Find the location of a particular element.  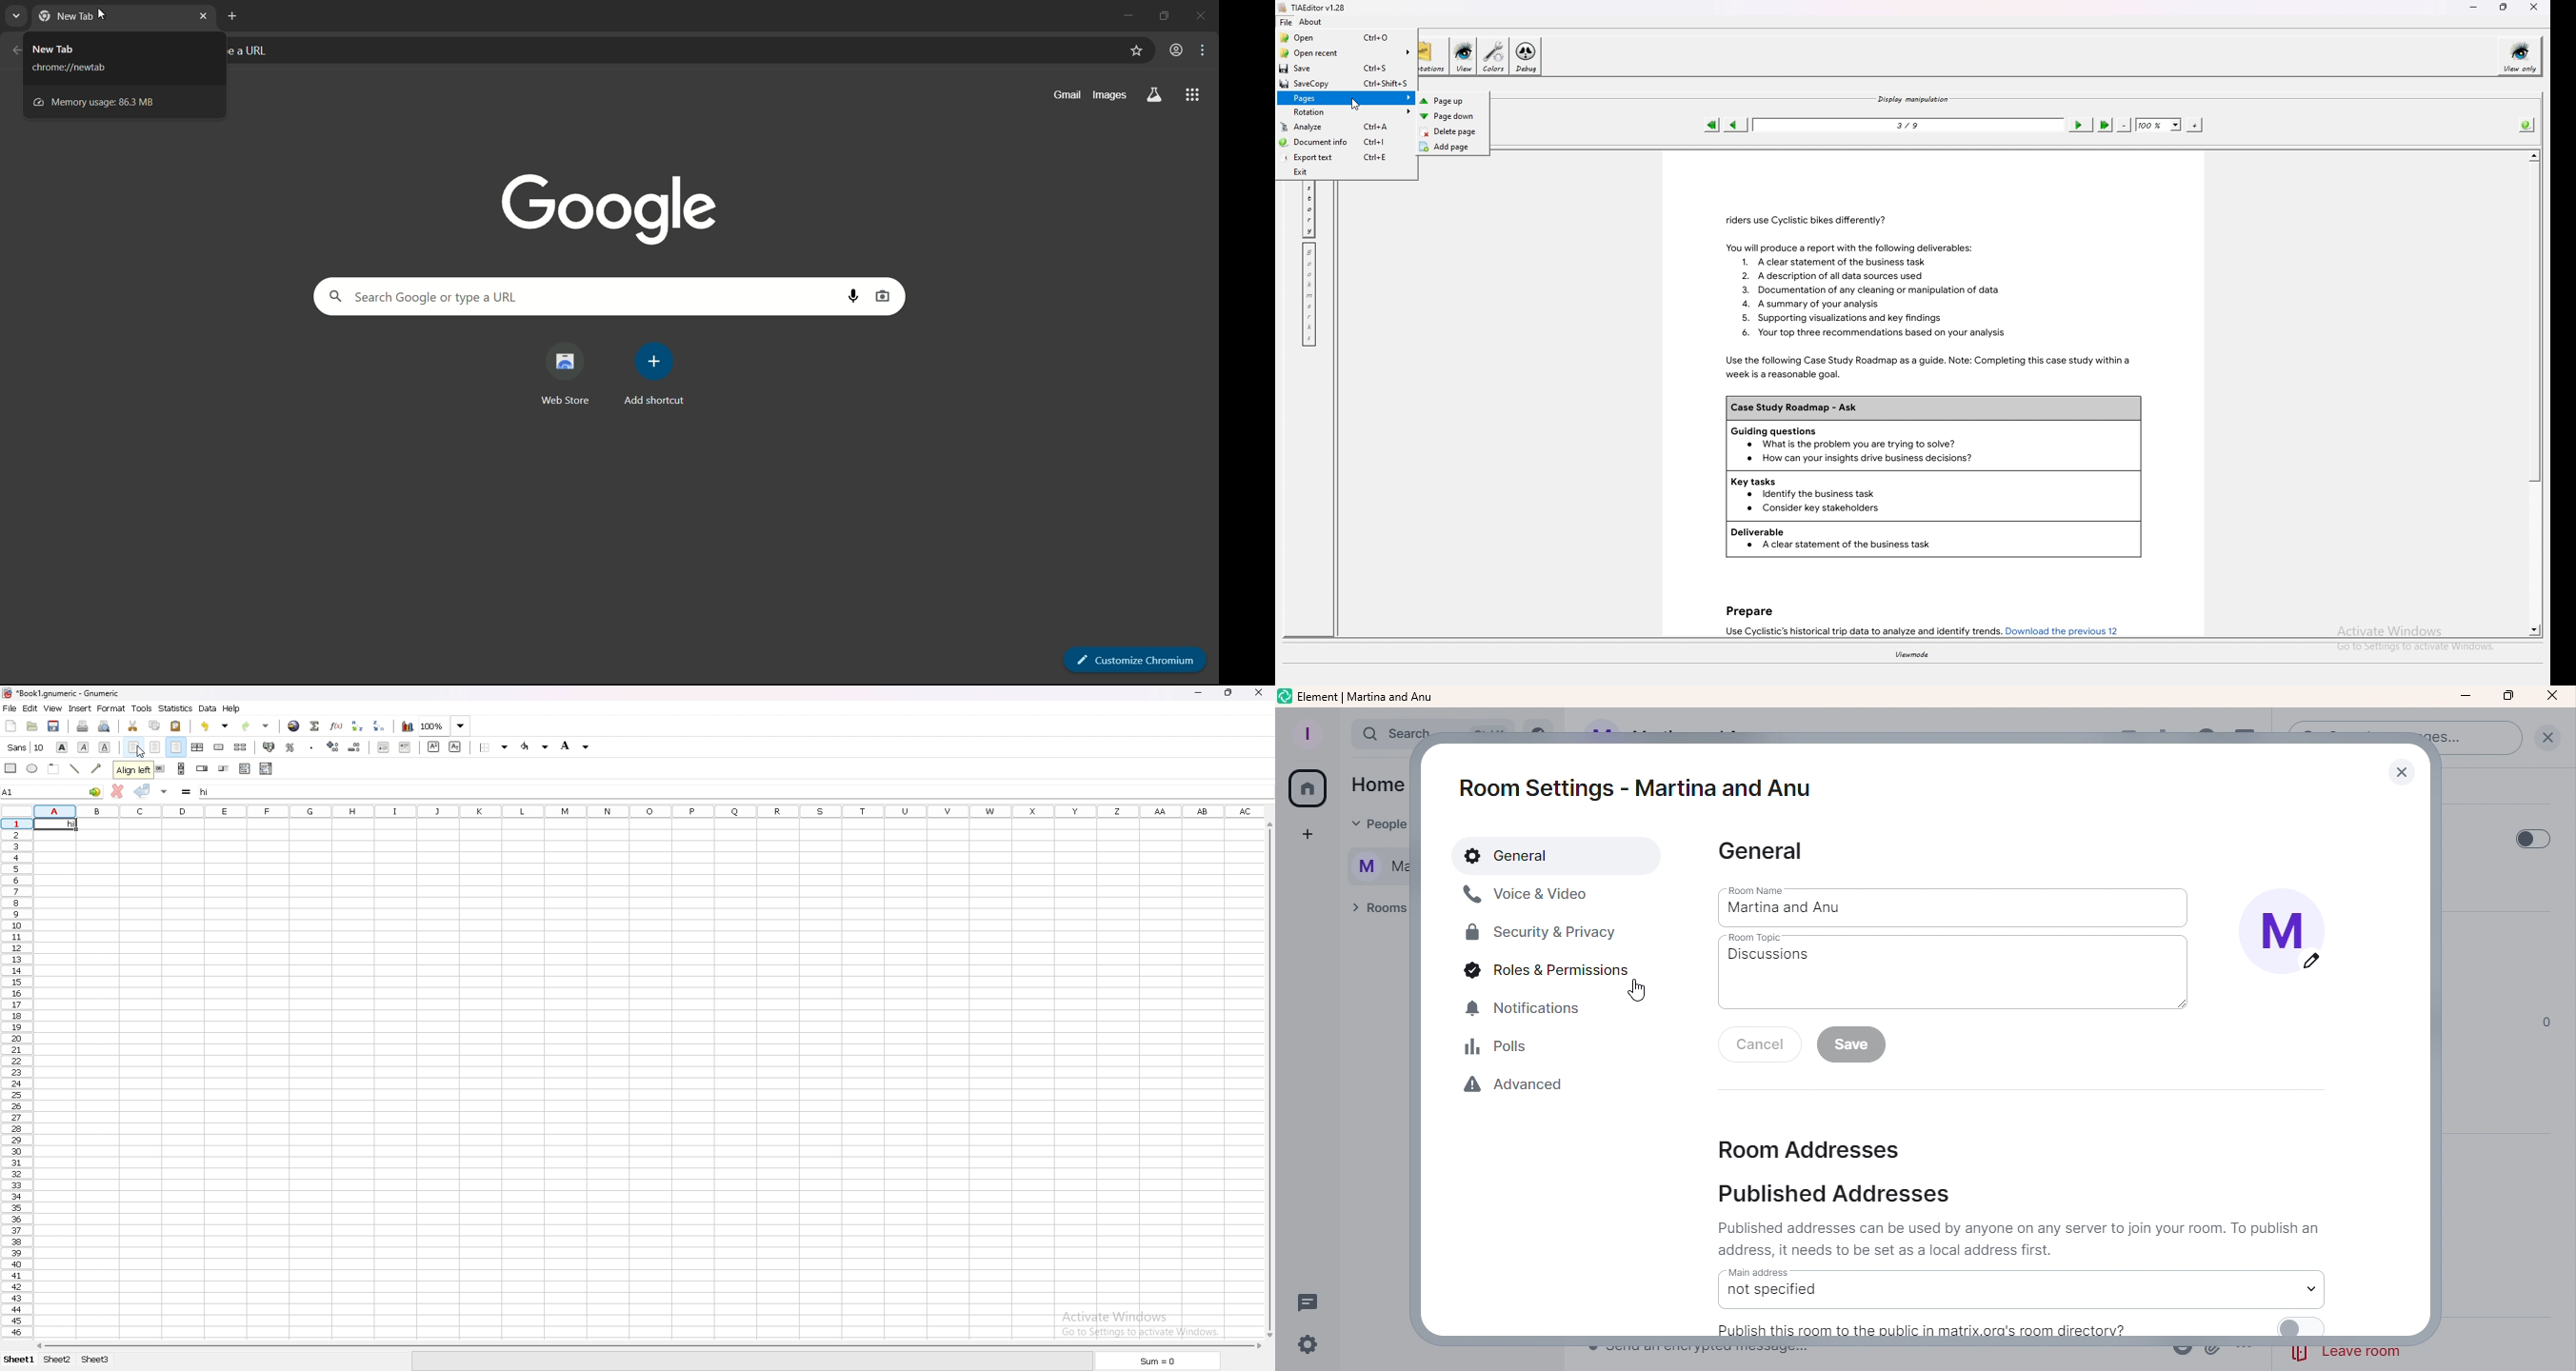

Room addresses is located at coordinates (1806, 1150).